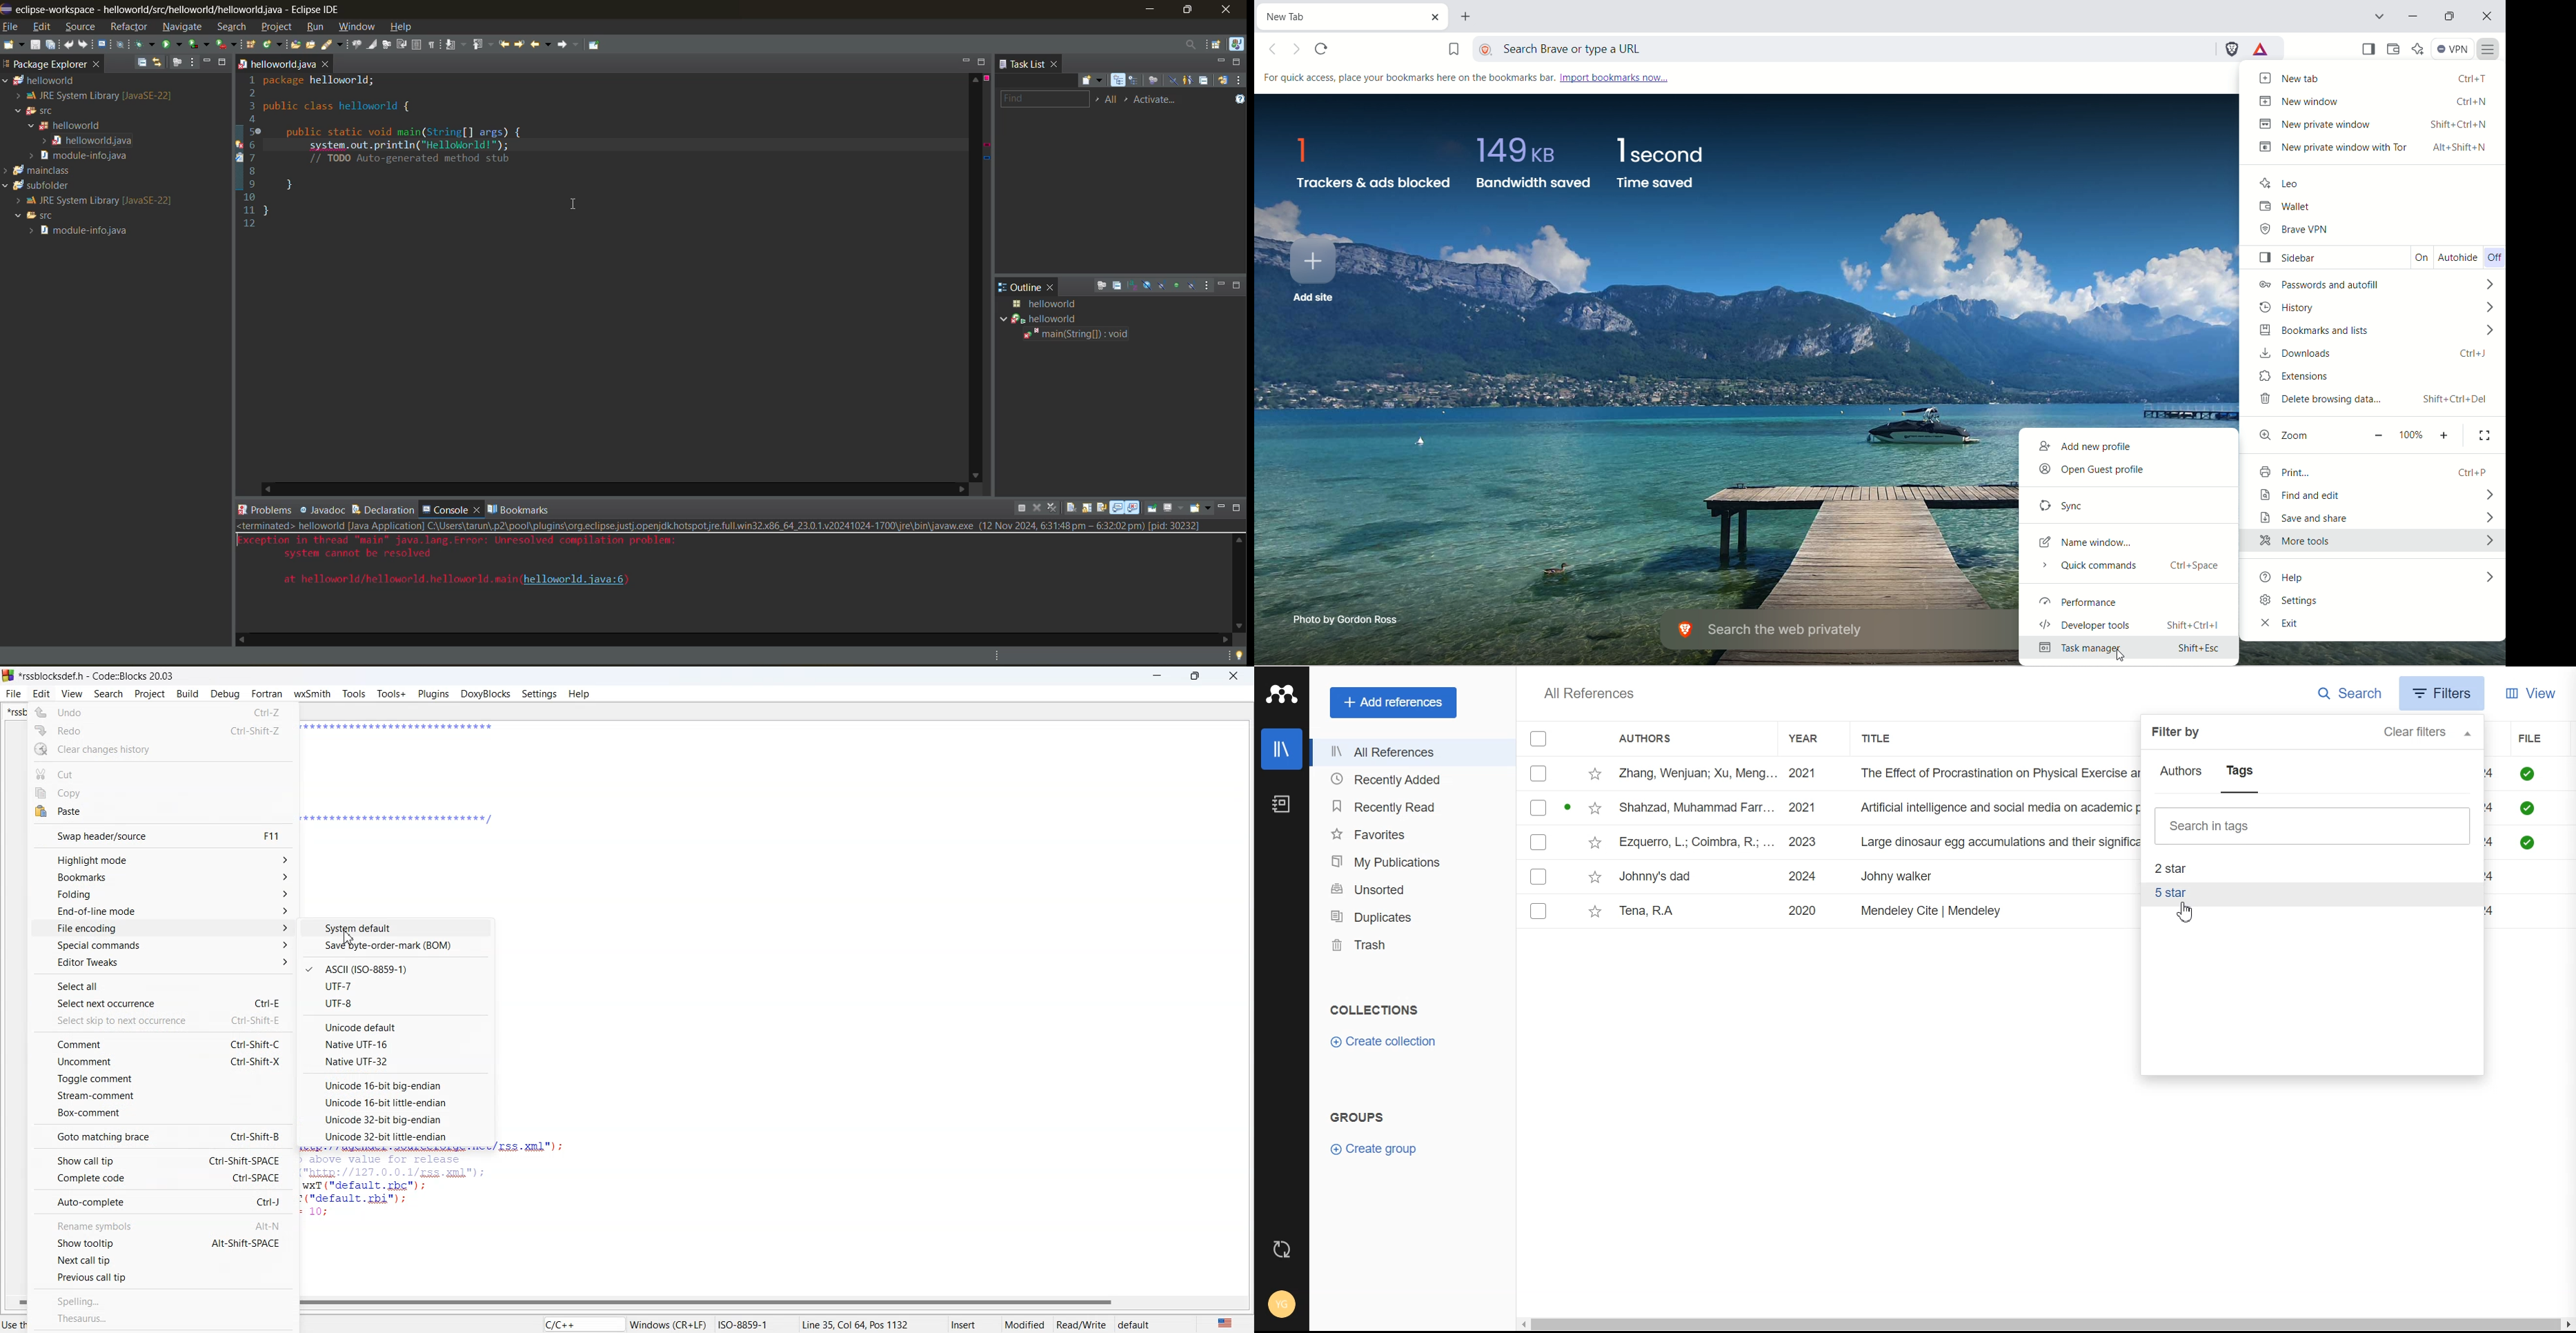 Image resolution: width=2576 pixels, height=1344 pixels. What do you see at coordinates (89, 141) in the screenshot?
I see `helloworld java` at bounding box center [89, 141].